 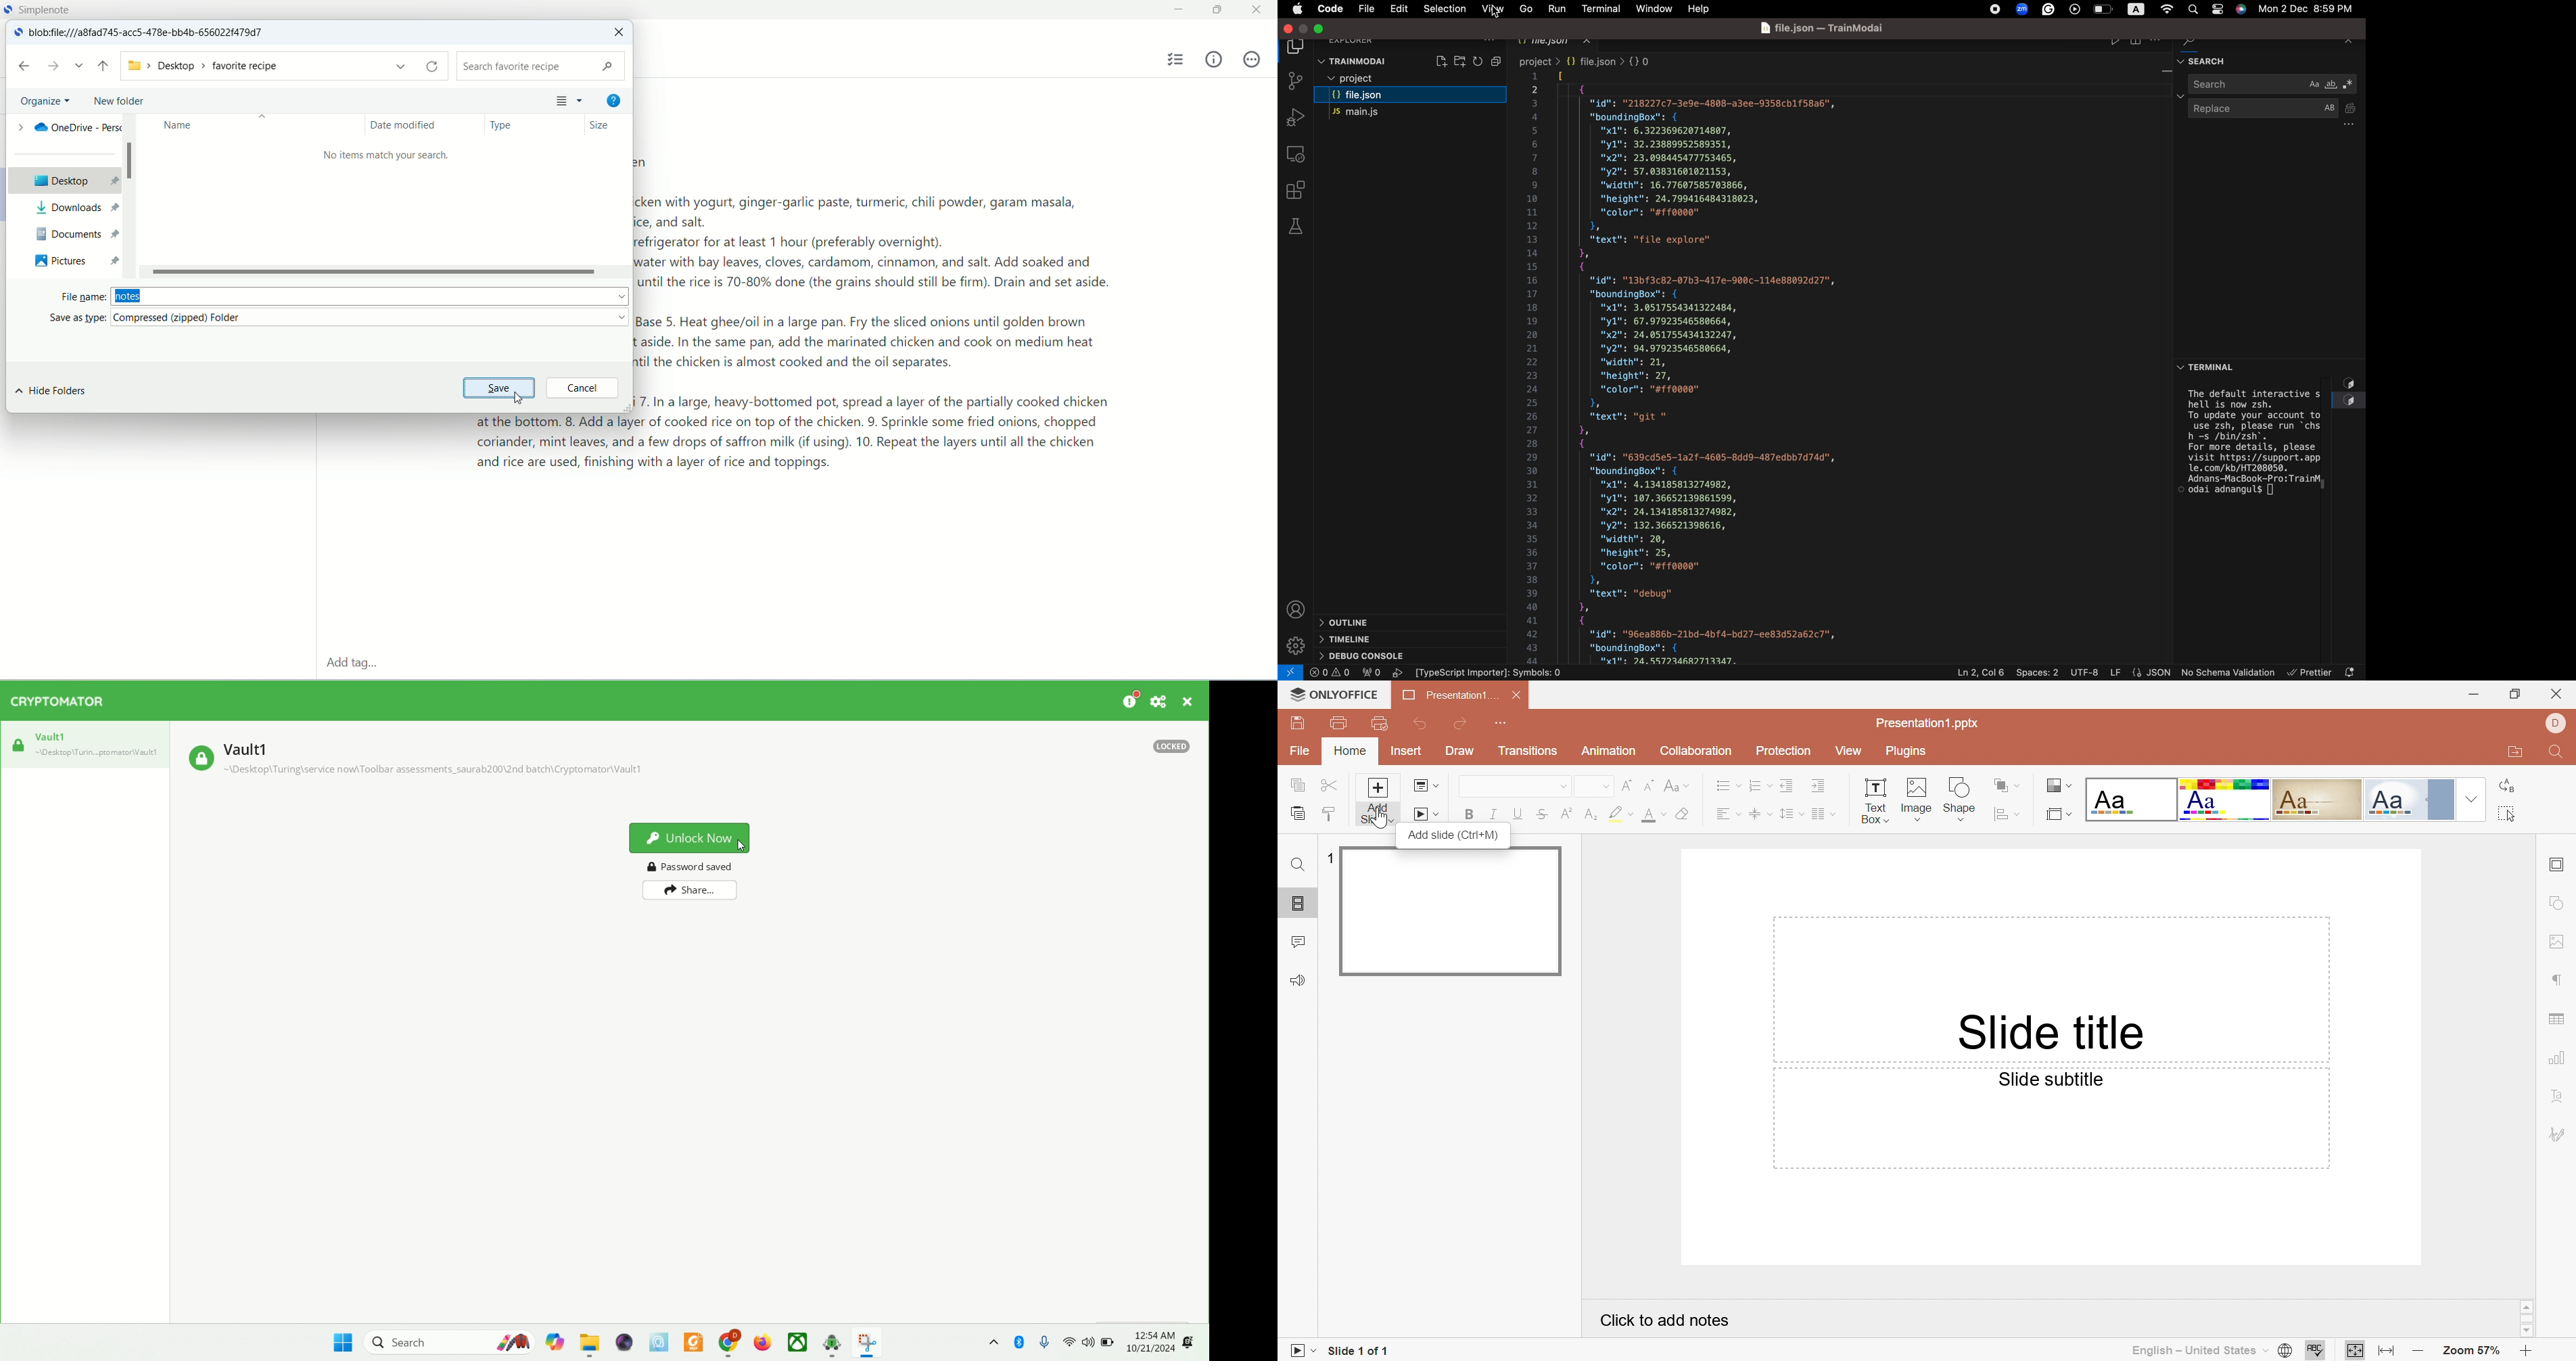 I want to click on back, so click(x=23, y=66).